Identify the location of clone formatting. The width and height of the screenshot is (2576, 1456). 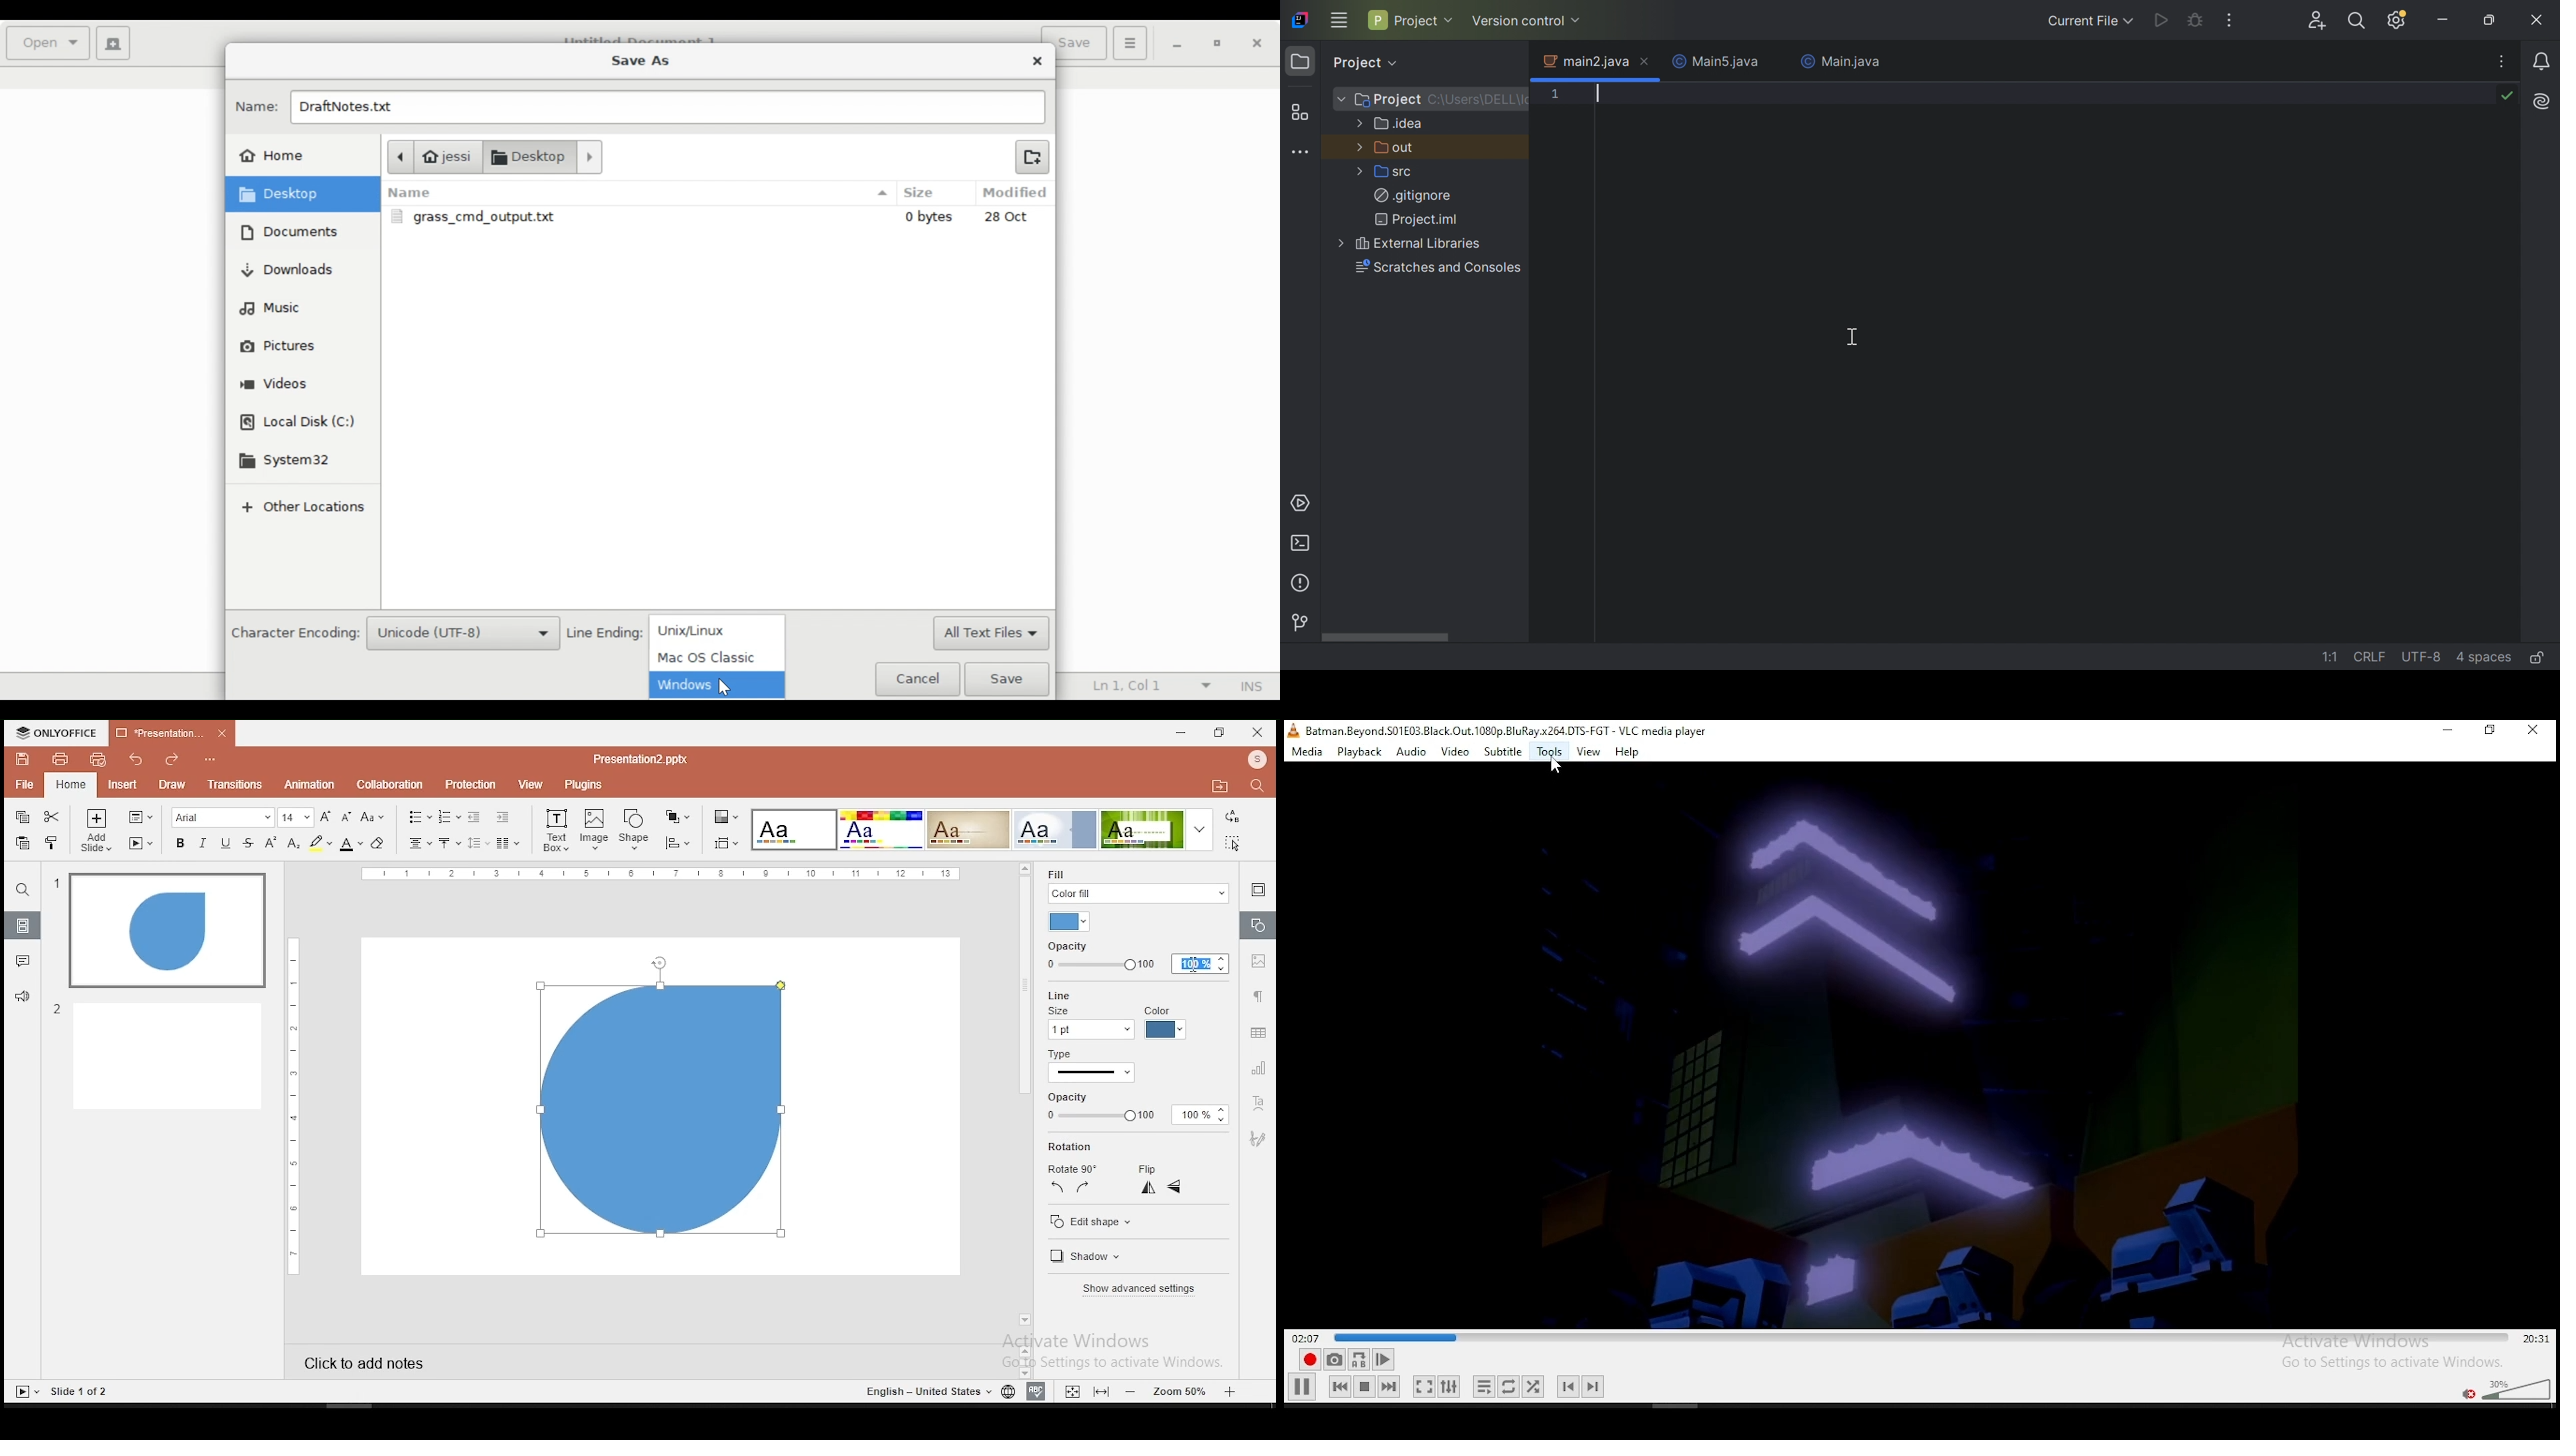
(52, 841).